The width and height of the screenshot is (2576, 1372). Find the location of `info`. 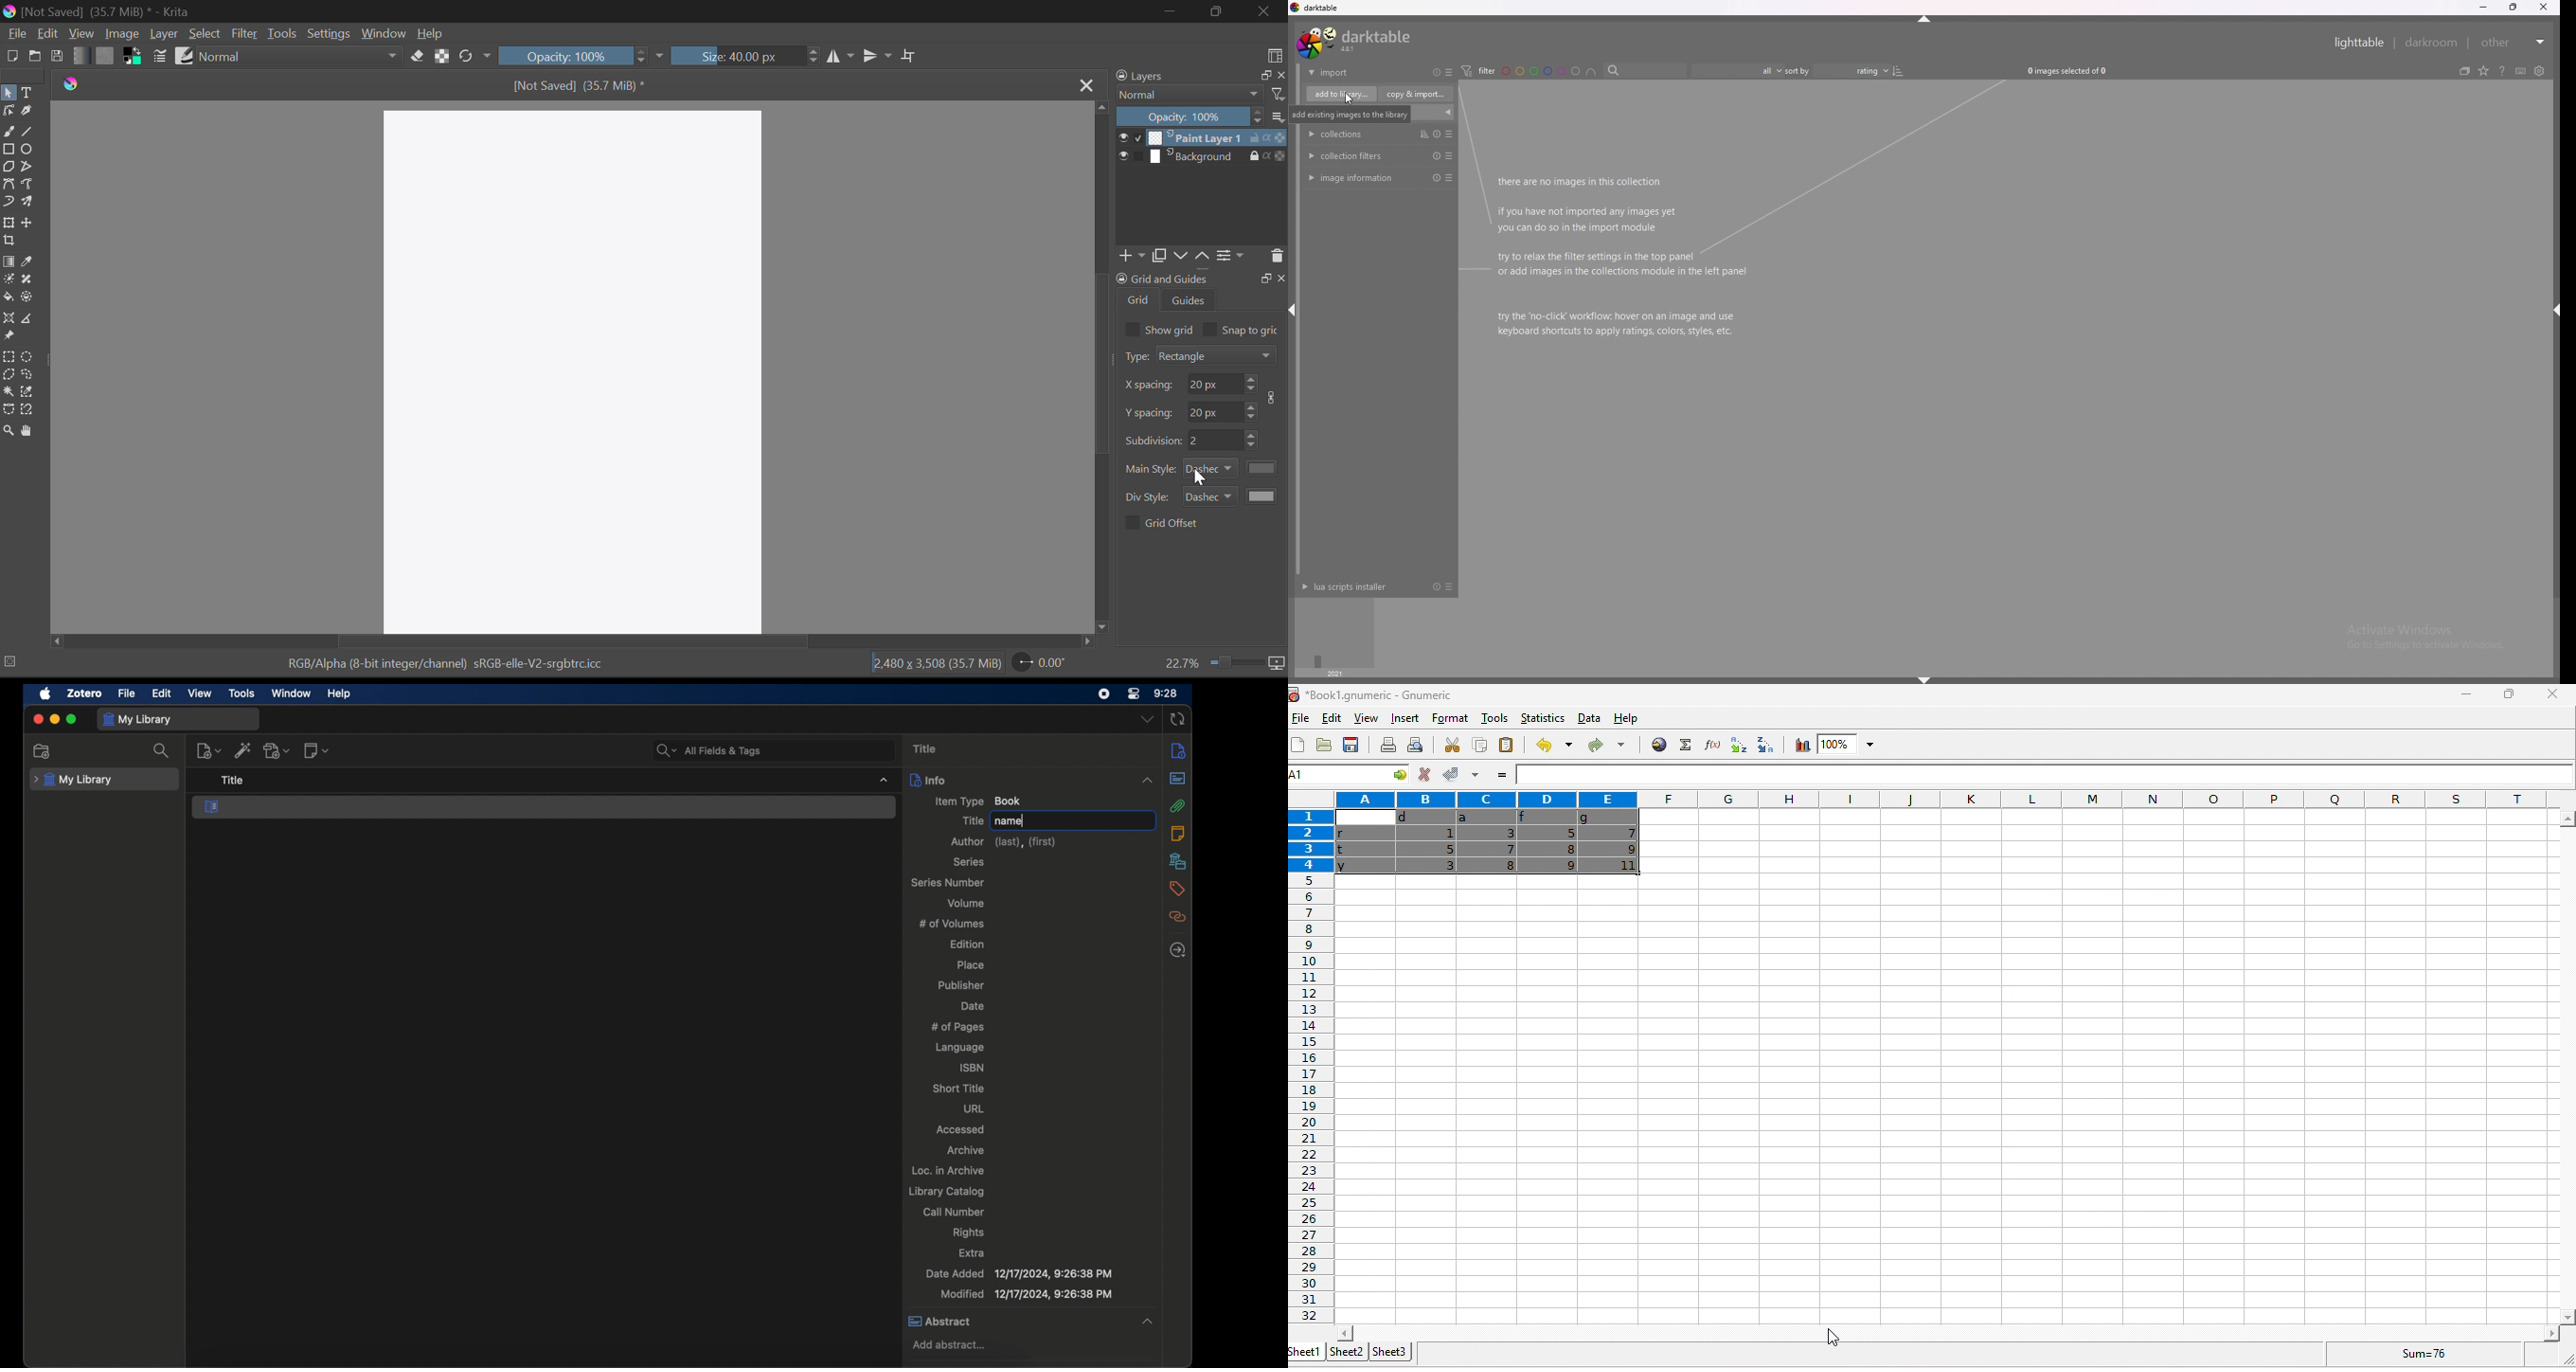

info is located at coordinates (1179, 750).